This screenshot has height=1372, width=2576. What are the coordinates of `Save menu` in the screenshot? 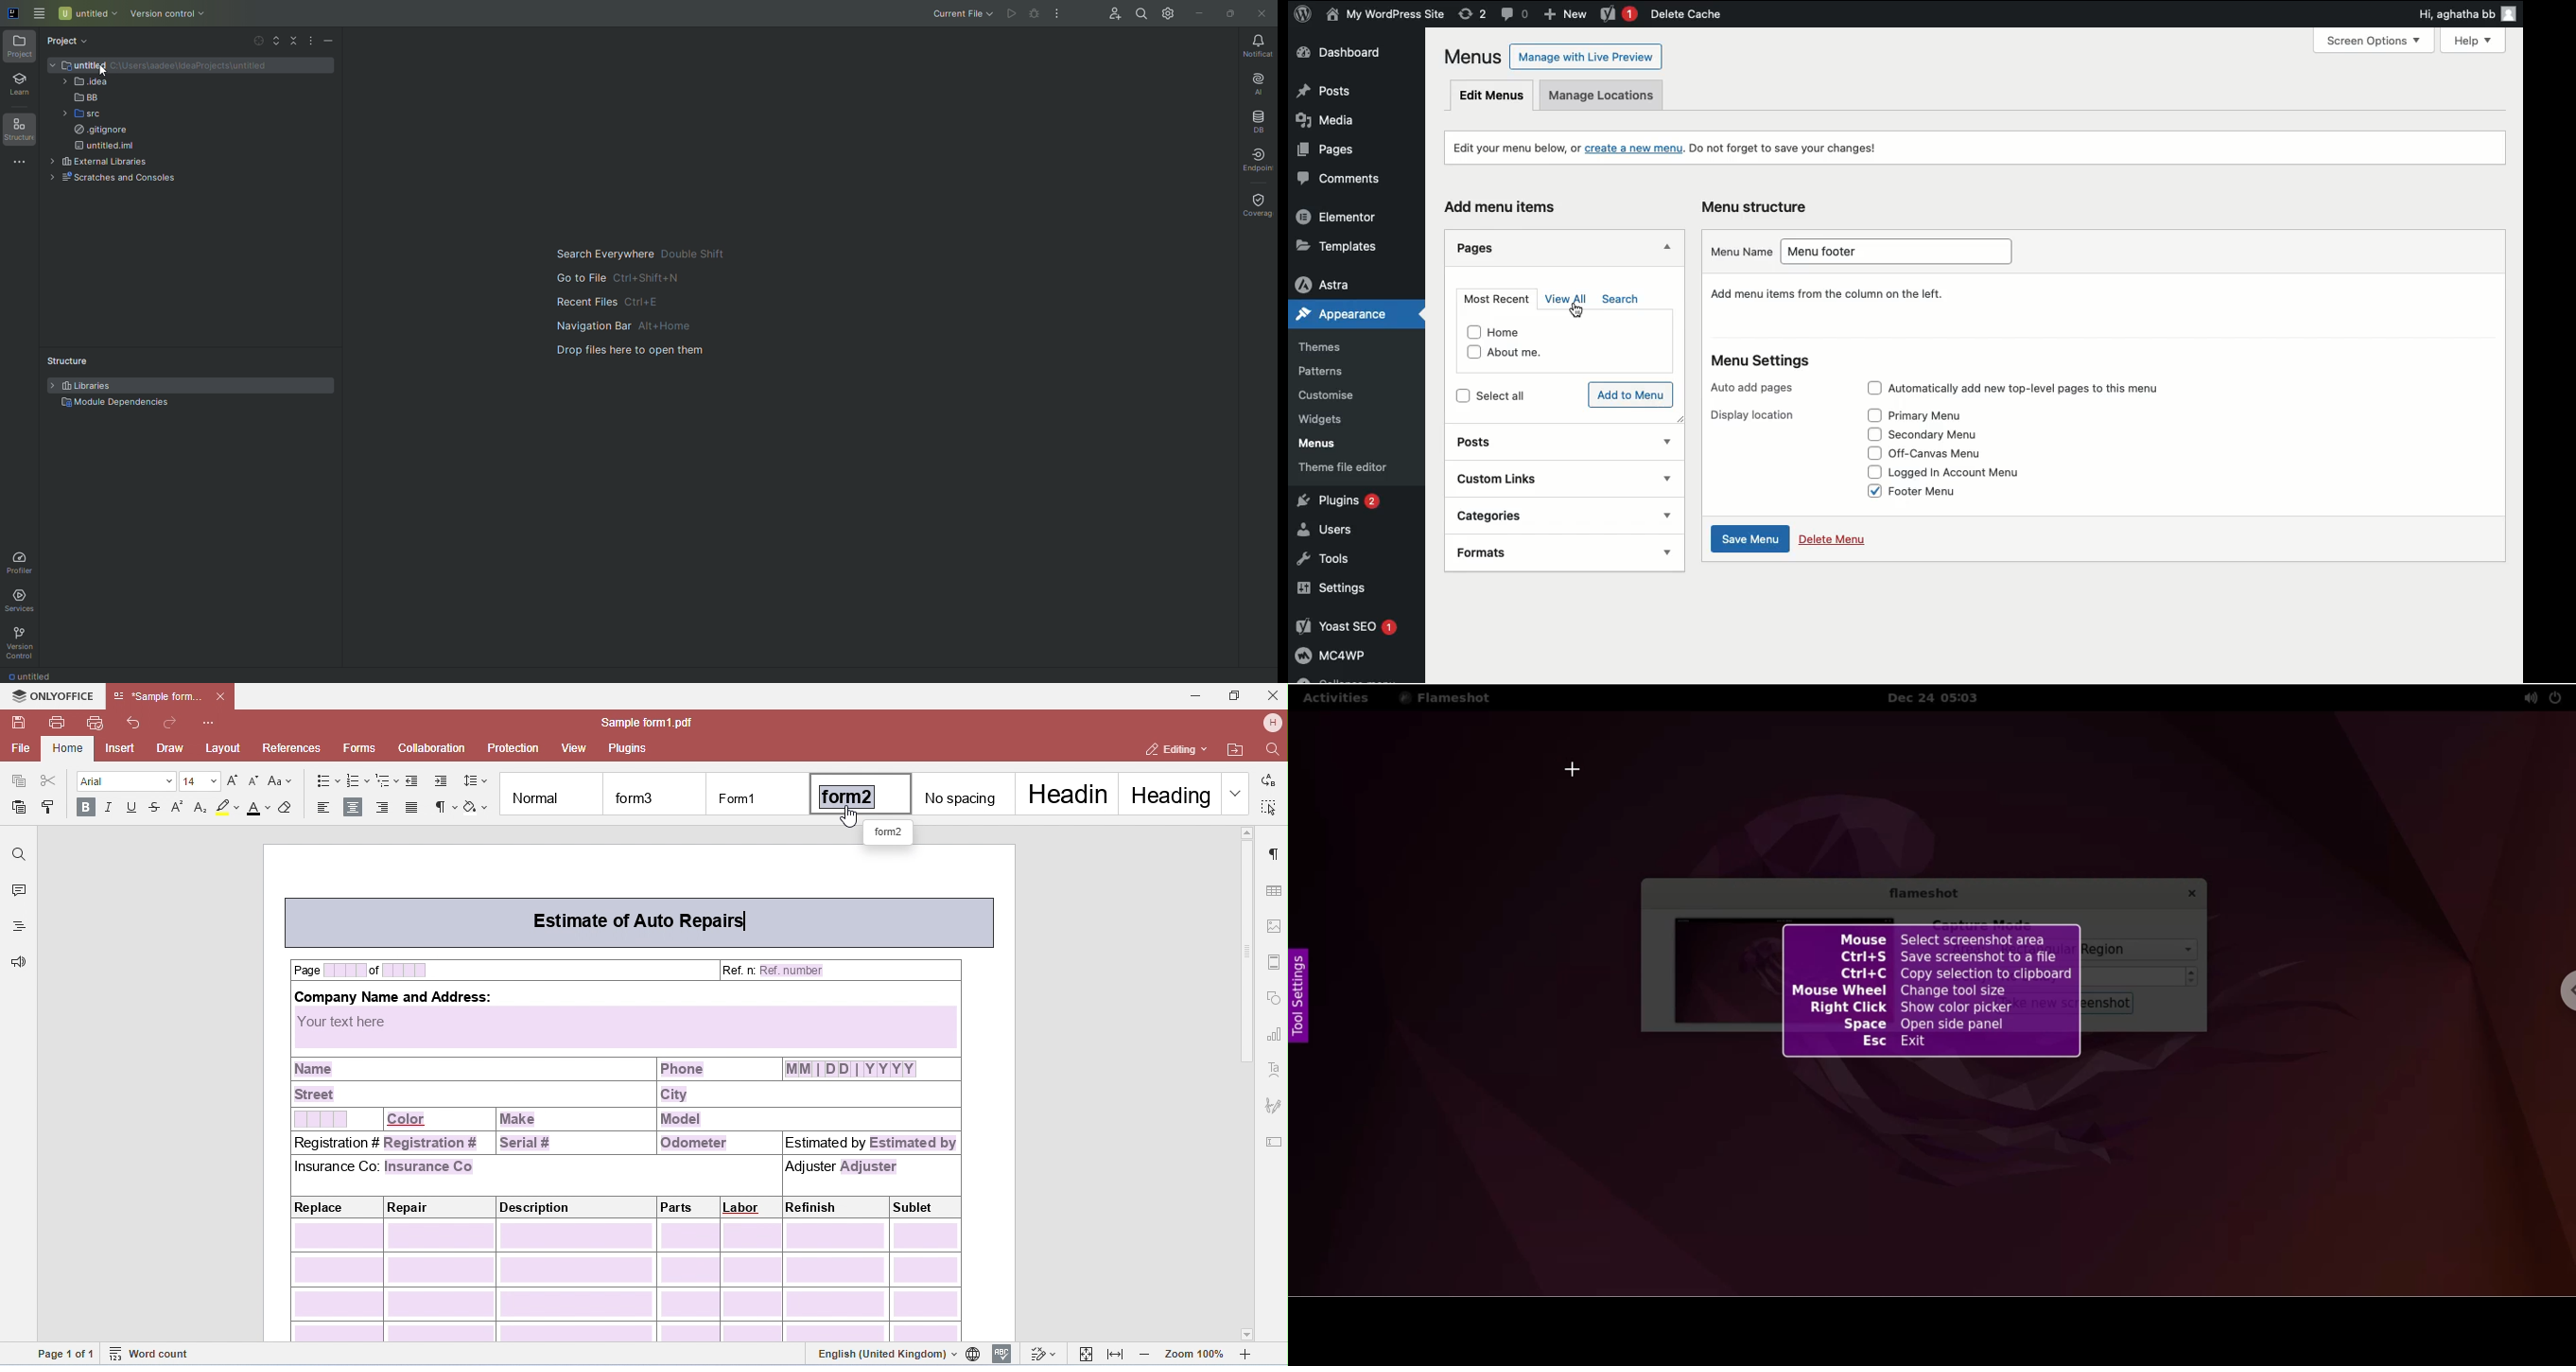 It's located at (1751, 541).